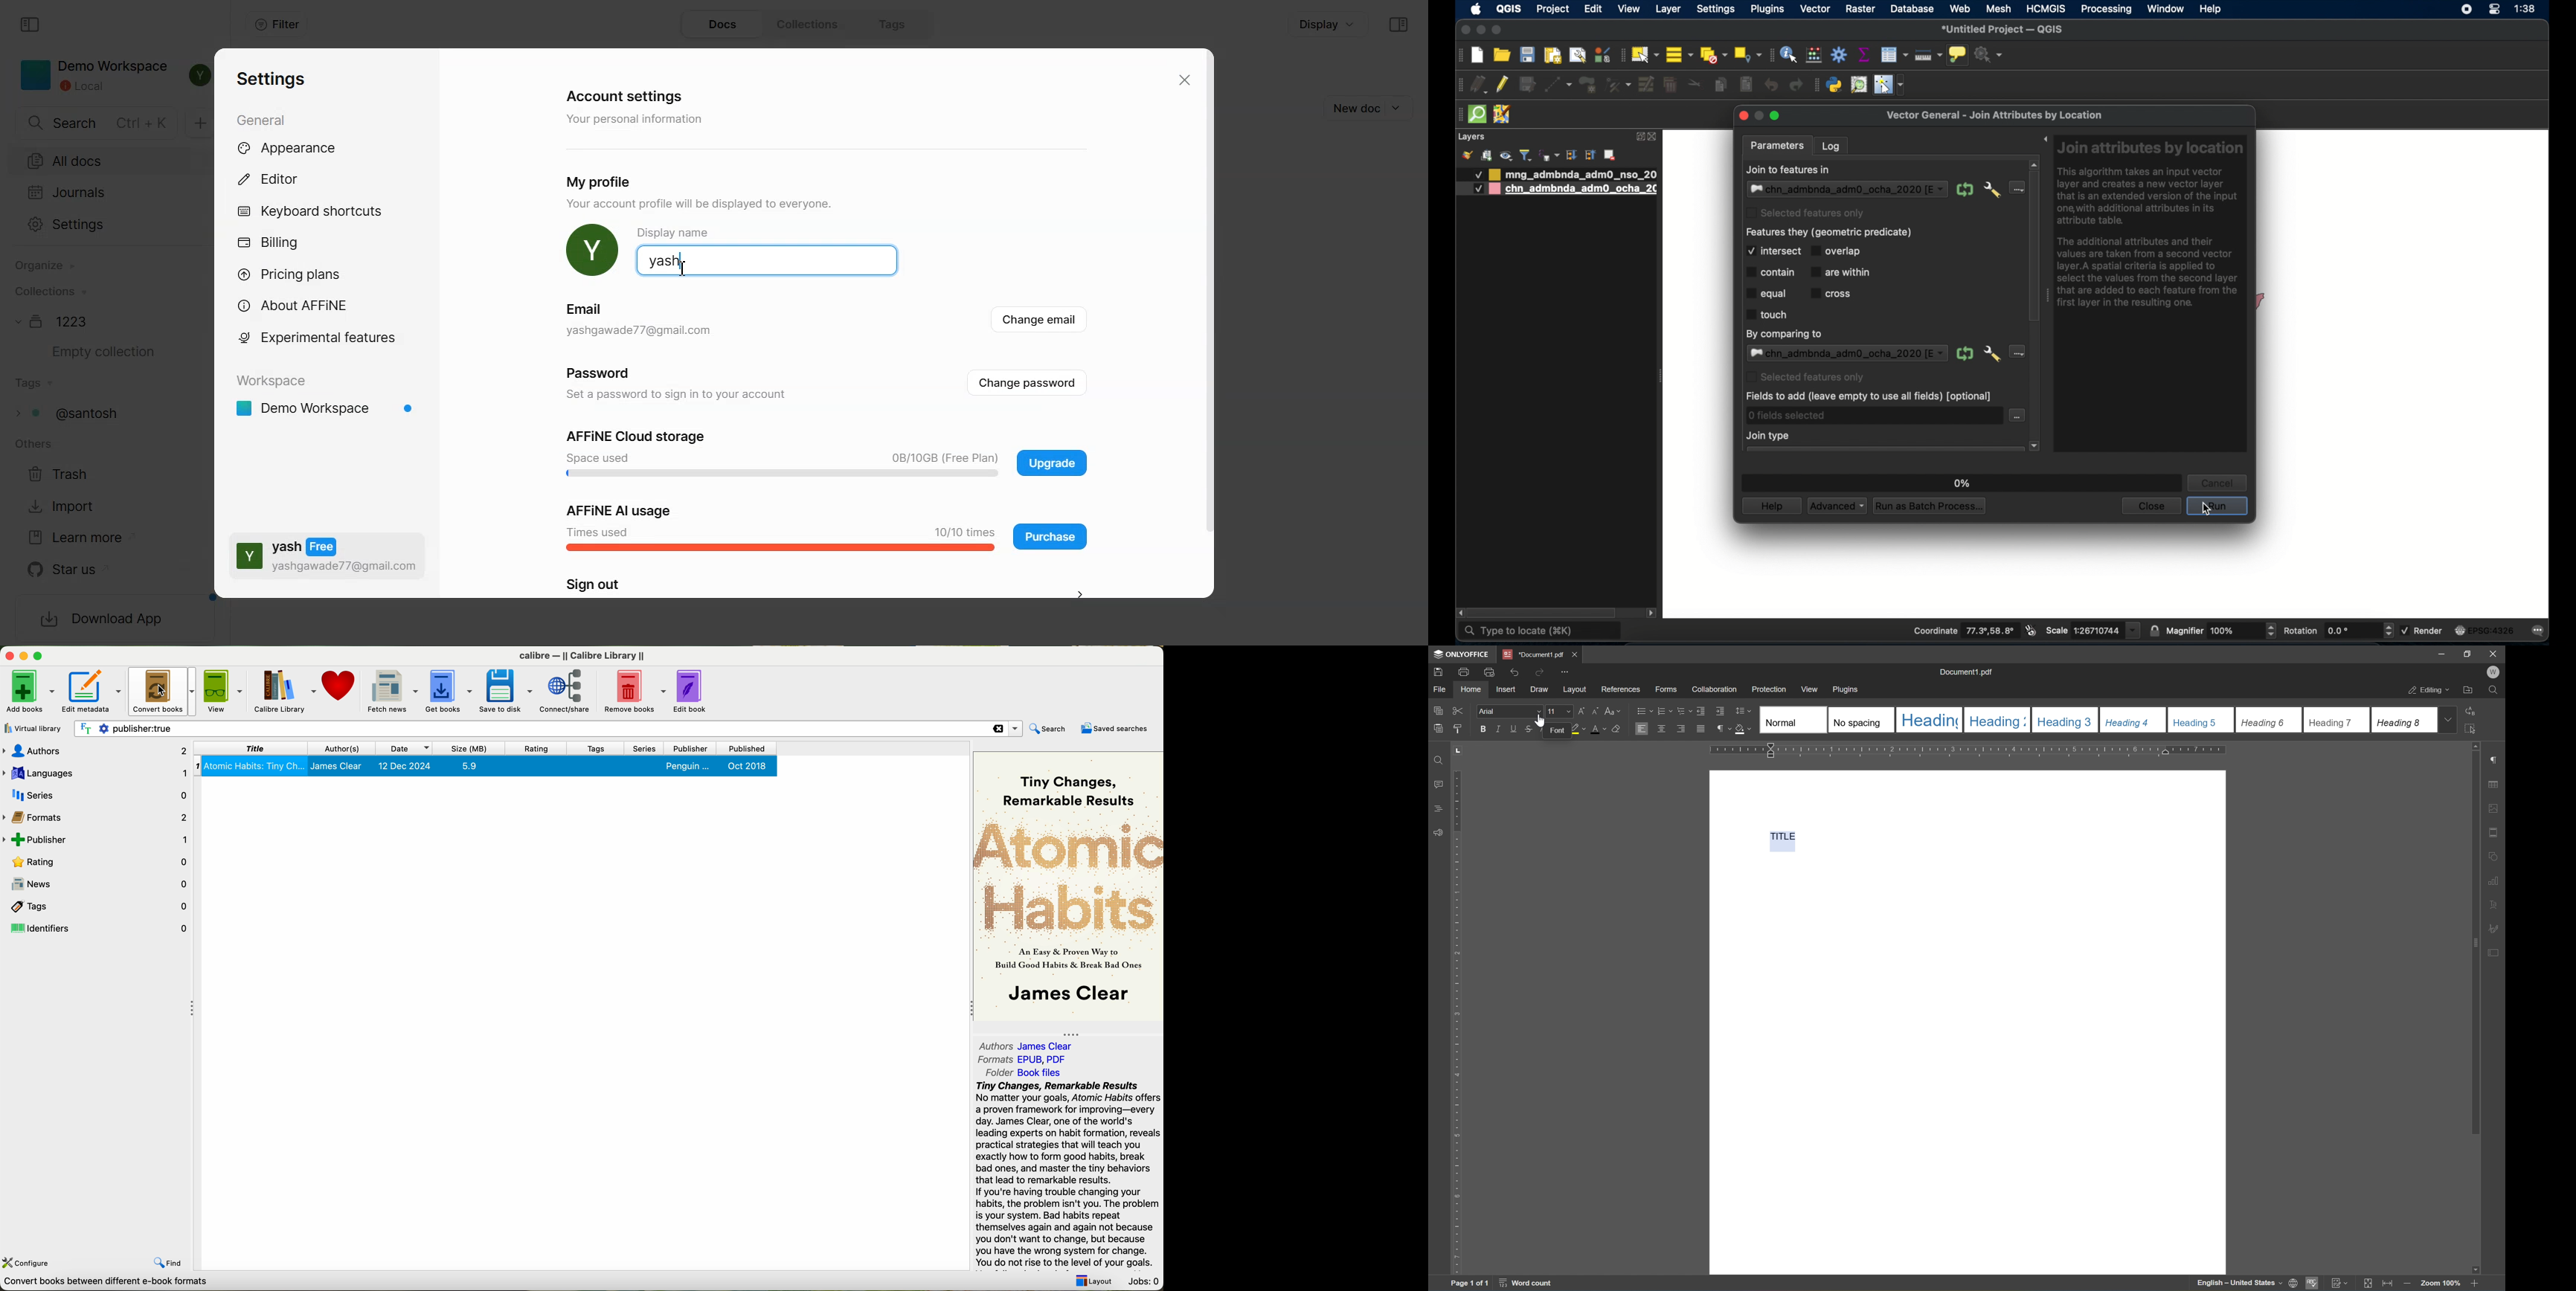 This screenshot has height=1316, width=2576. What do you see at coordinates (2468, 690) in the screenshot?
I see `open file location` at bounding box center [2468, 690].